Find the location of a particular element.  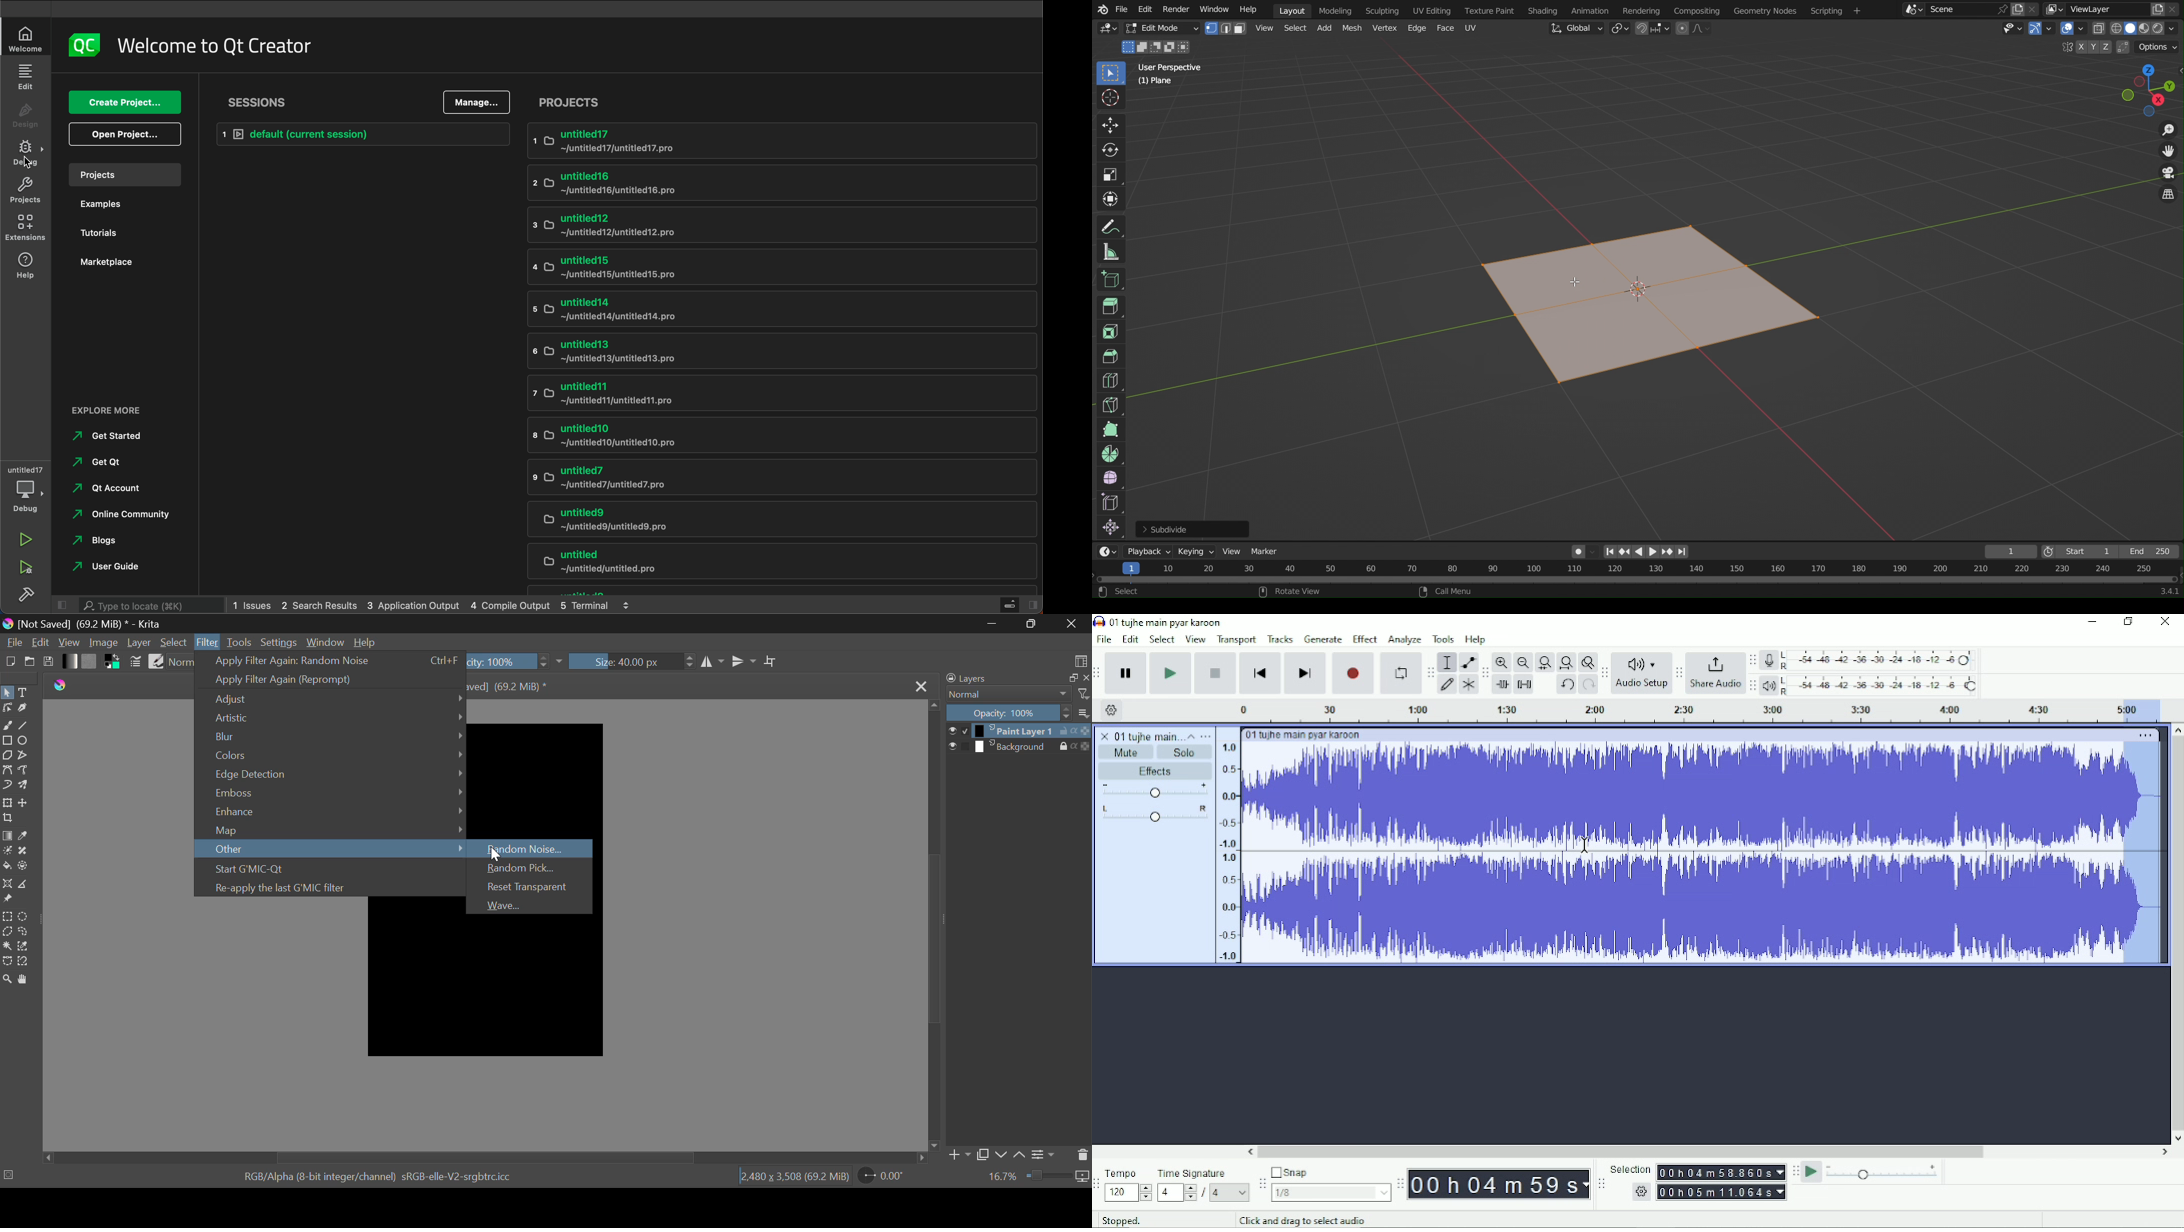

1/8 is located at coordinates (1333, 1192).